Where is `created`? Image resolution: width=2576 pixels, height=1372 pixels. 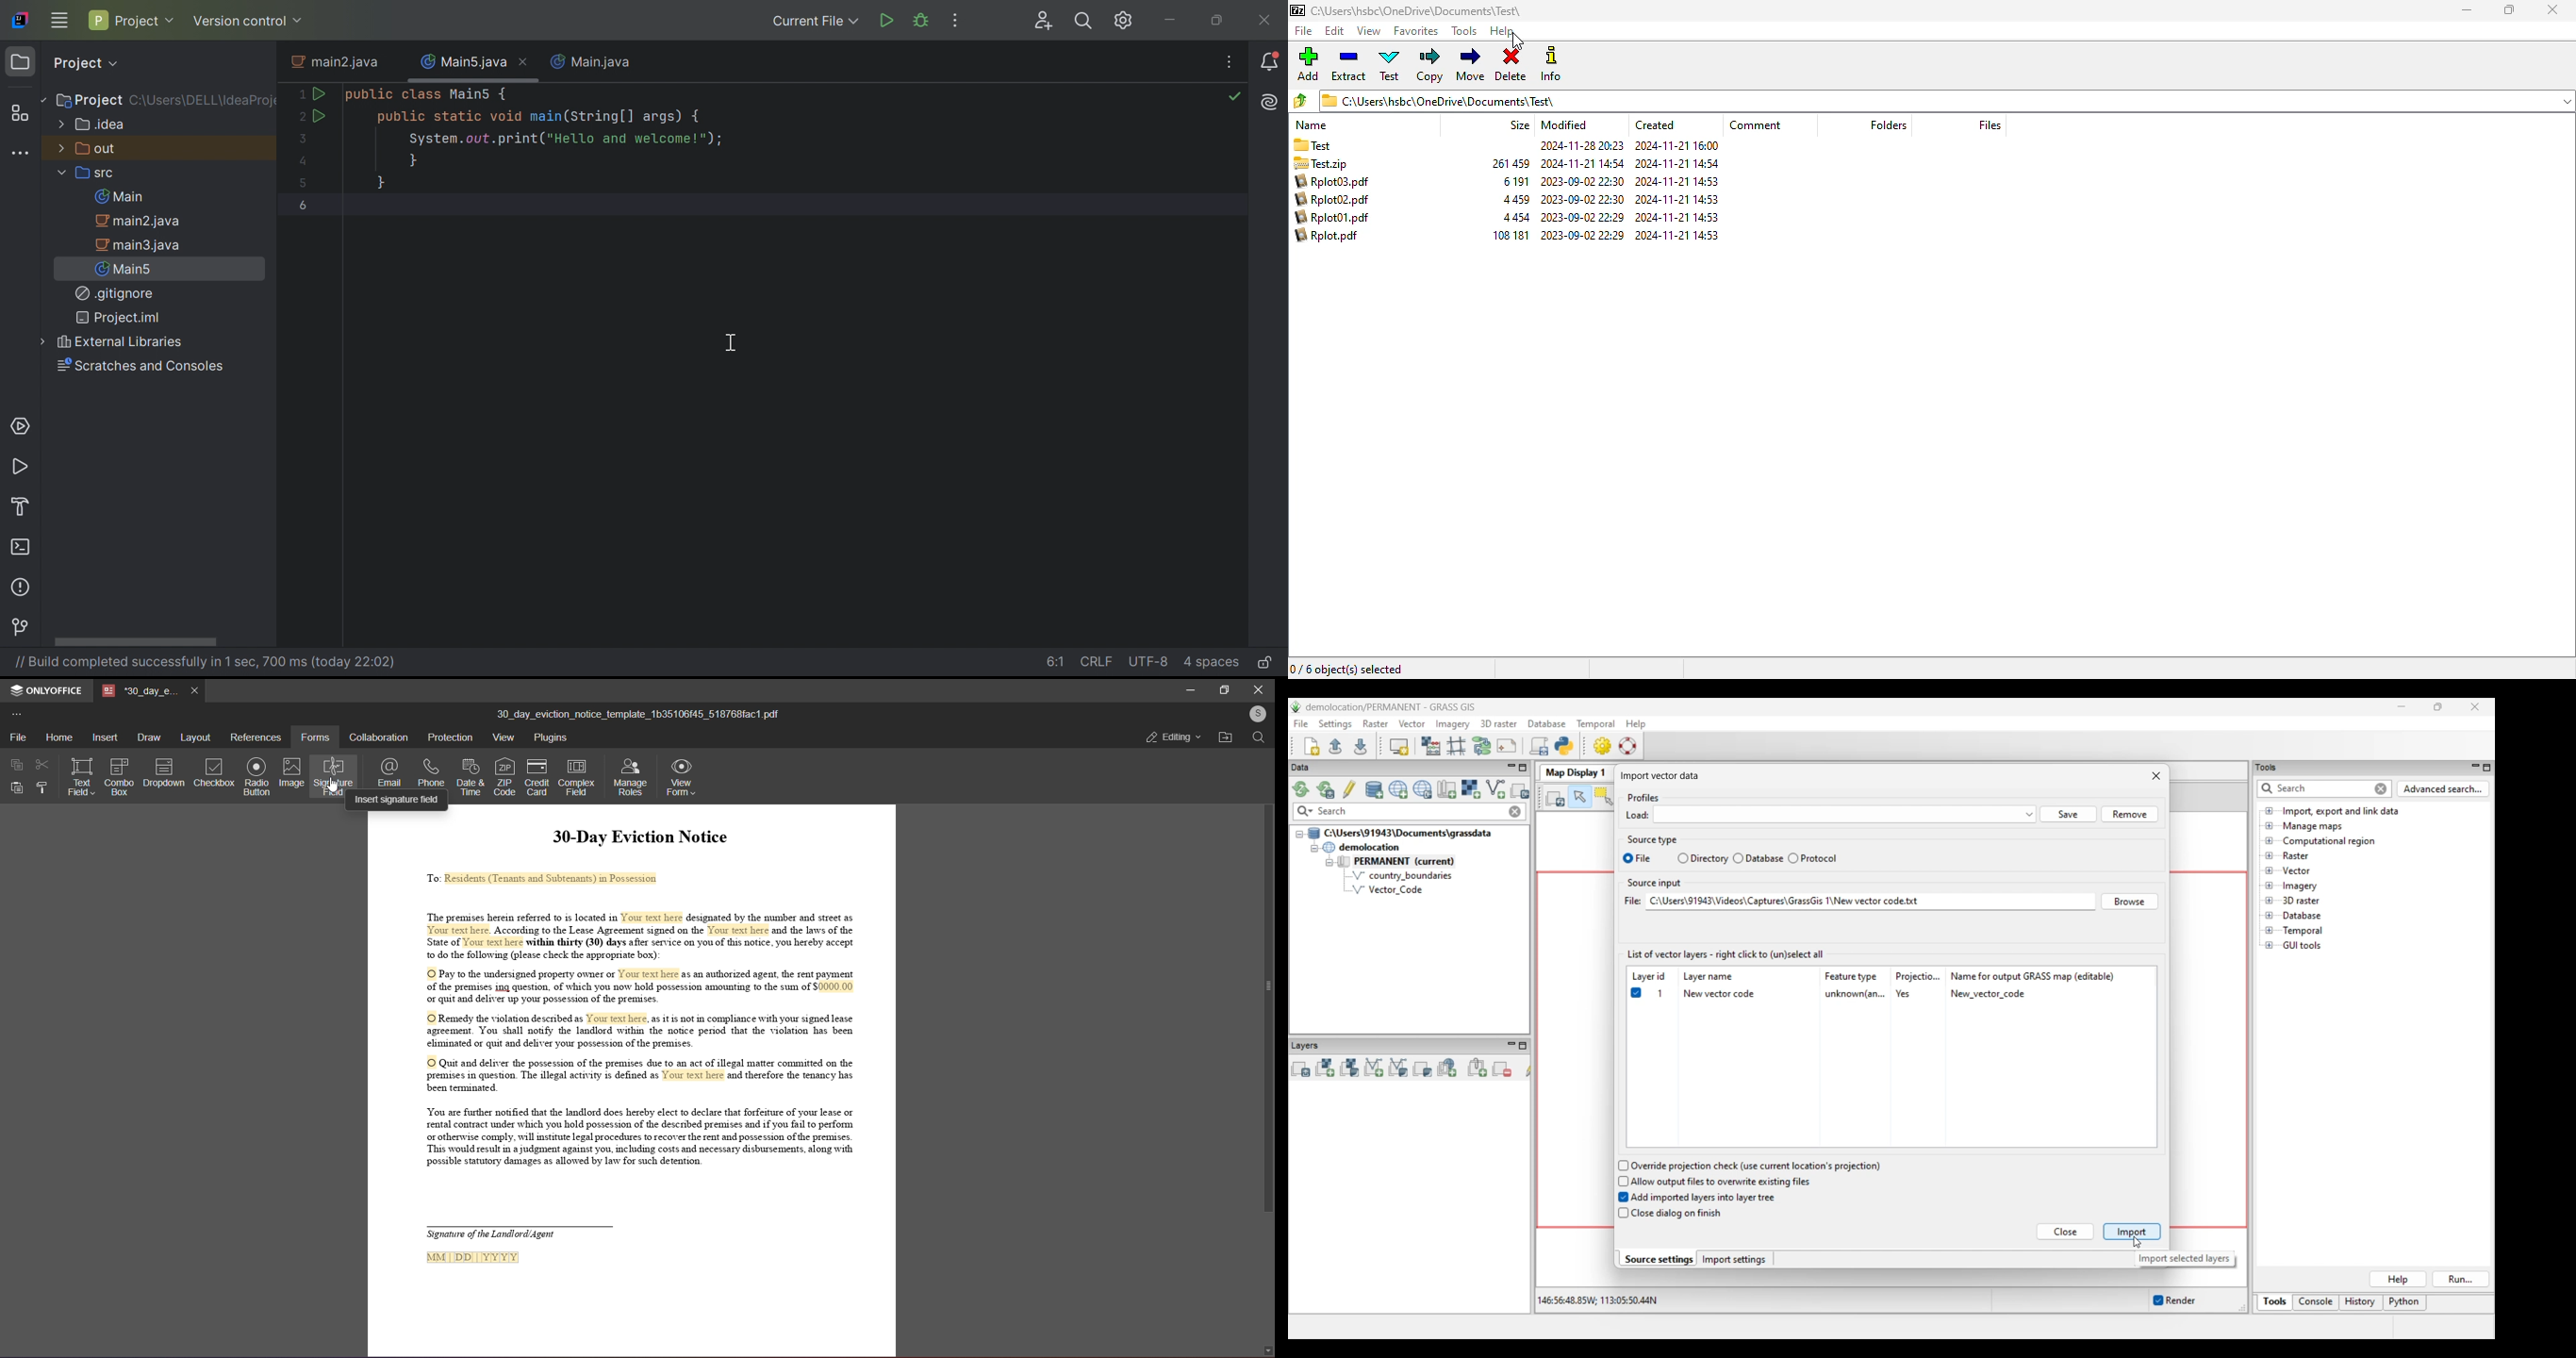 created is located at coordinates (1654, 124).